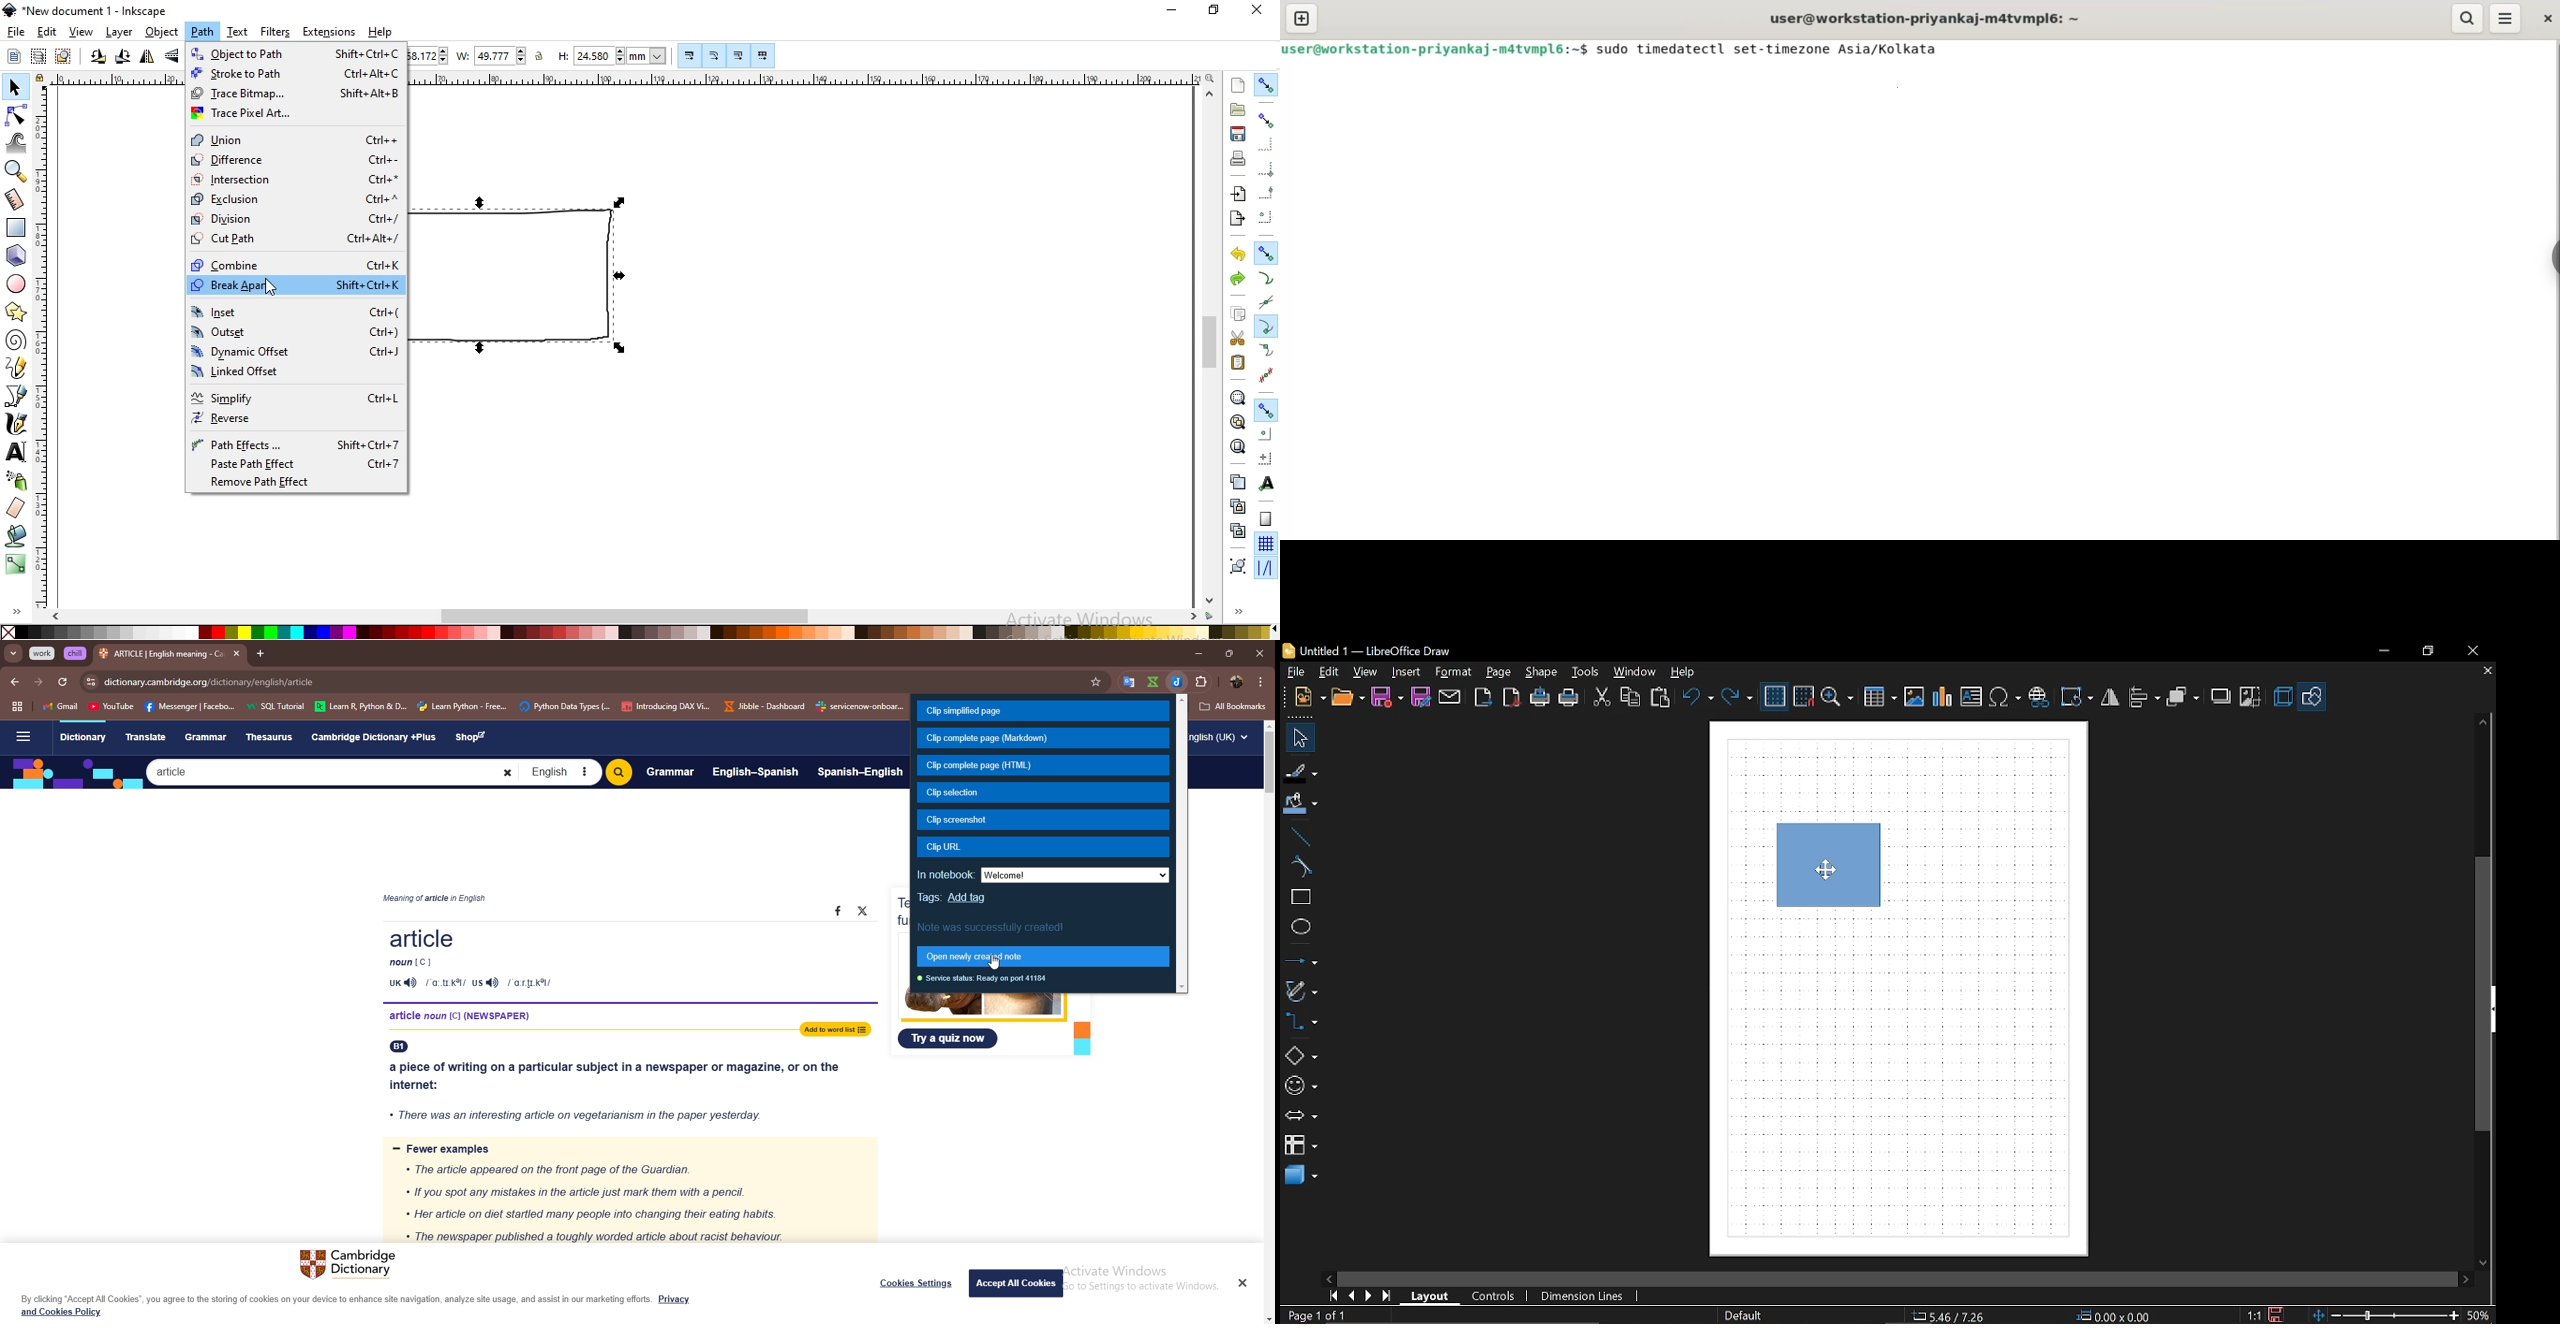 This screenshot has width=2576, height=1344. Describe the element at coordinates (1266, 376) in the screenshot. I see `` at that location.